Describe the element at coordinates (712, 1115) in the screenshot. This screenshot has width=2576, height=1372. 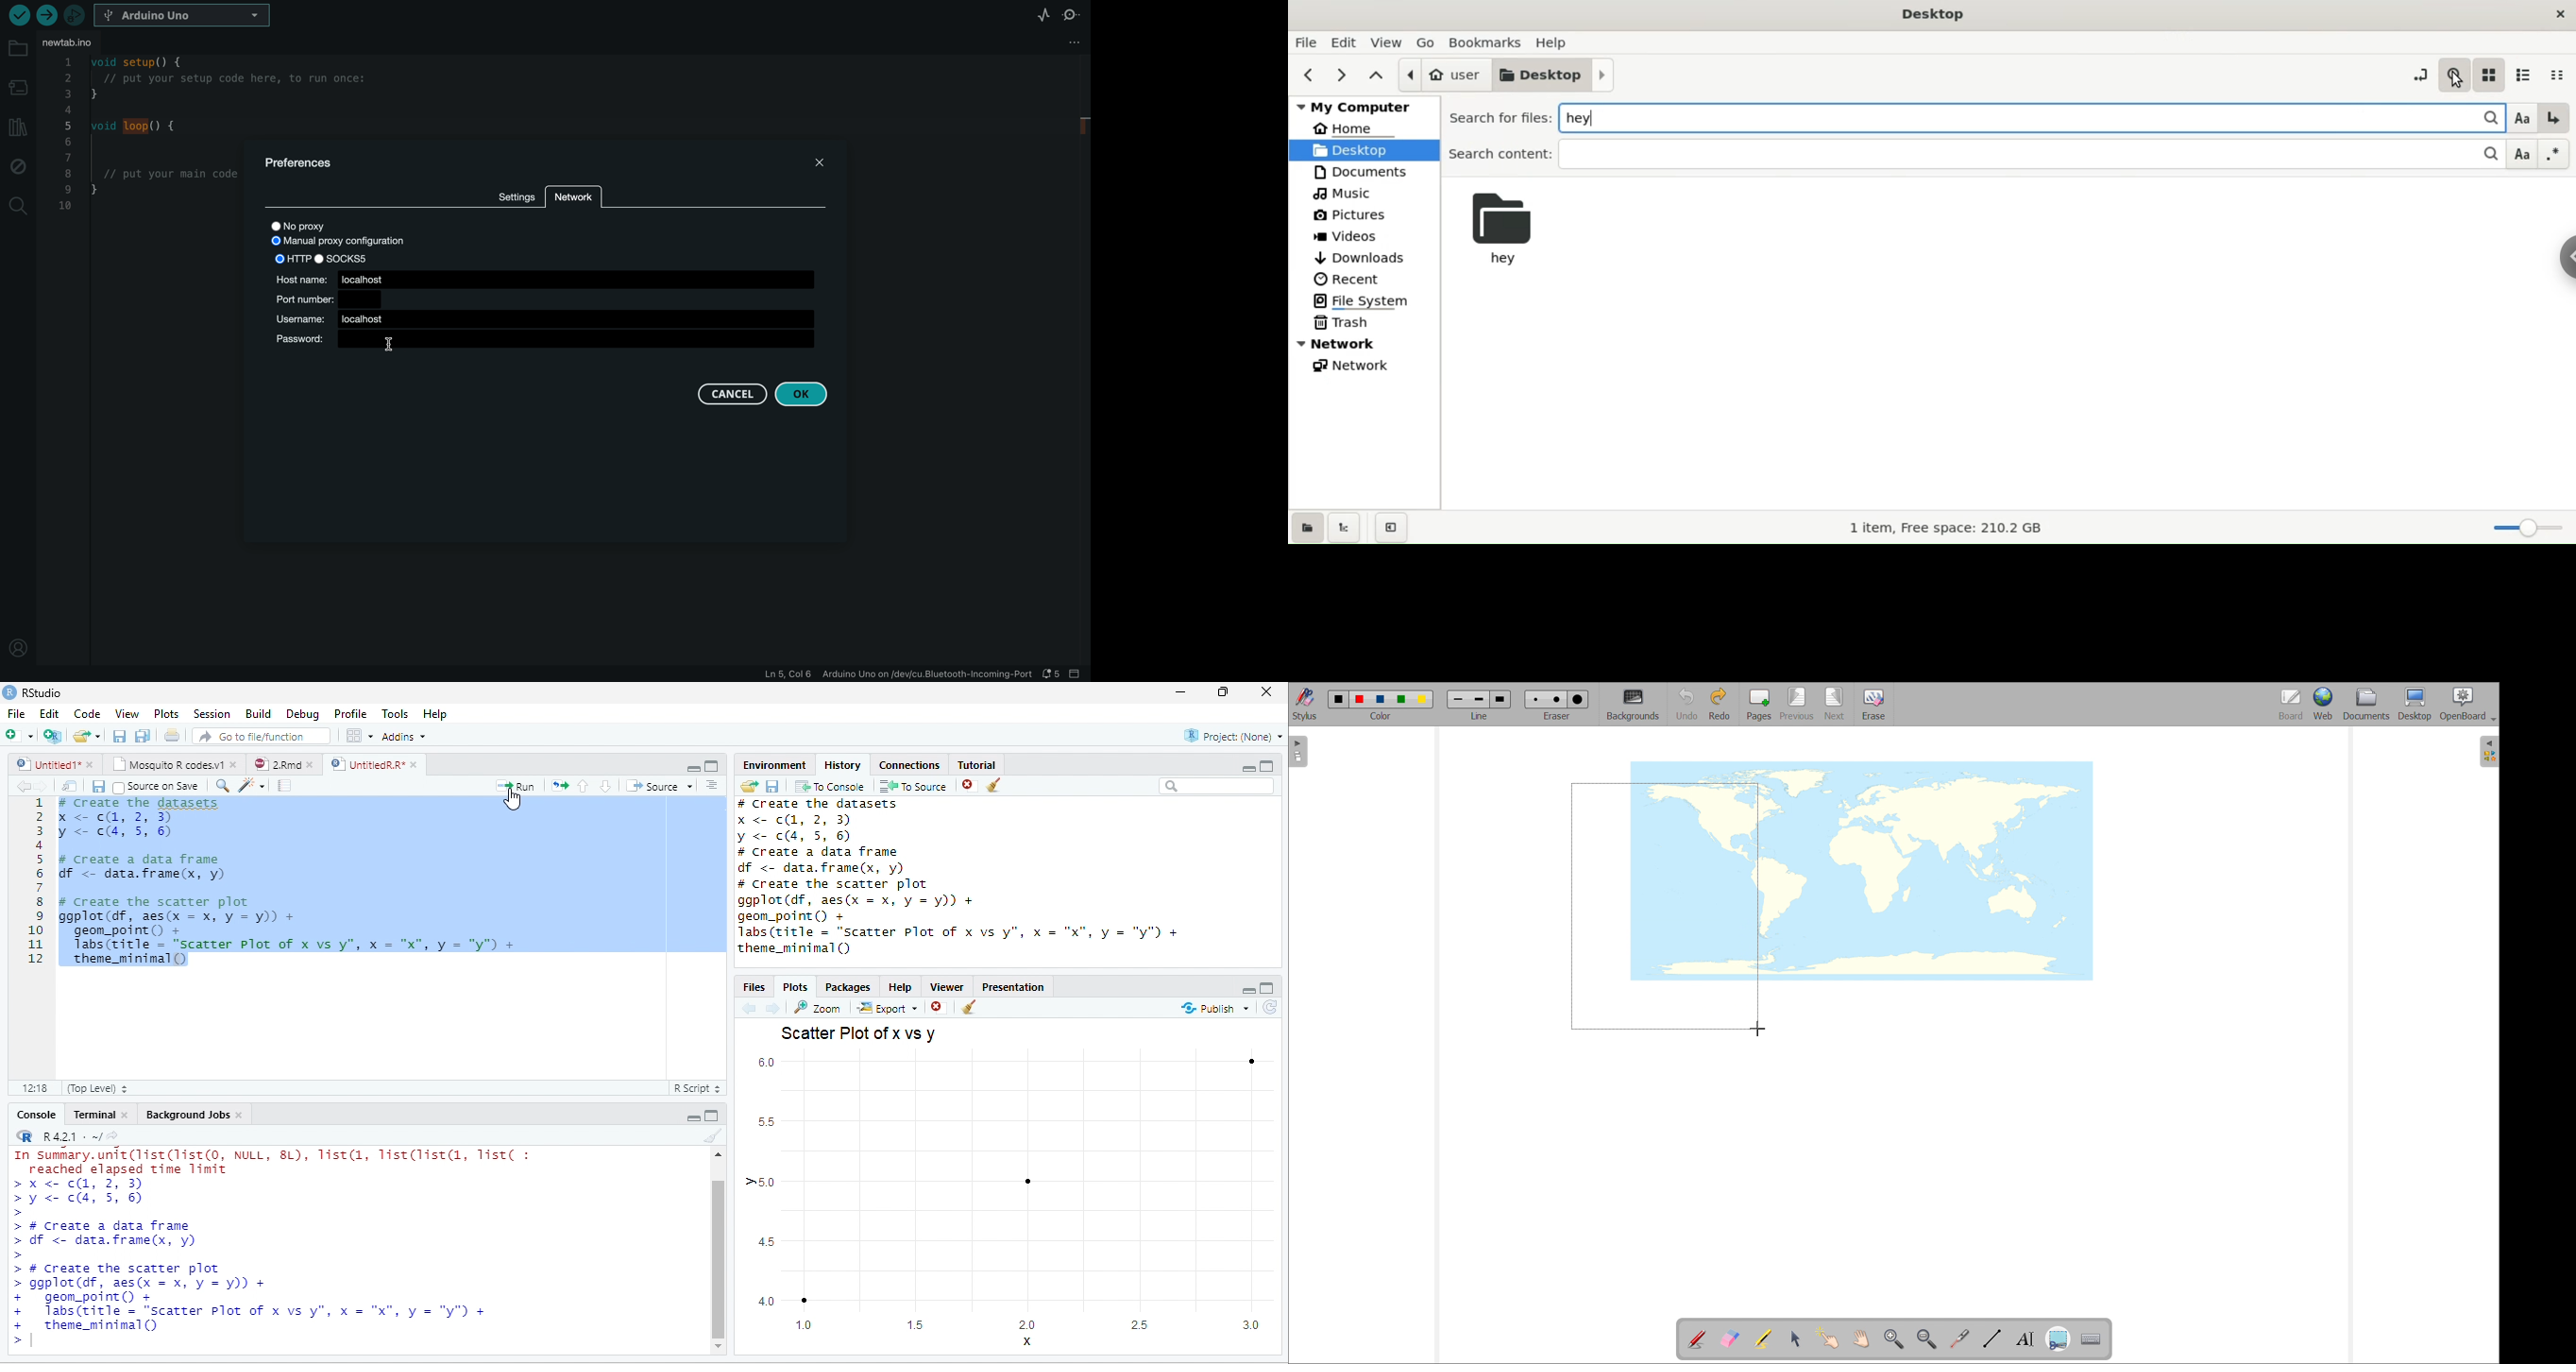
I see `Maximize` at that location.